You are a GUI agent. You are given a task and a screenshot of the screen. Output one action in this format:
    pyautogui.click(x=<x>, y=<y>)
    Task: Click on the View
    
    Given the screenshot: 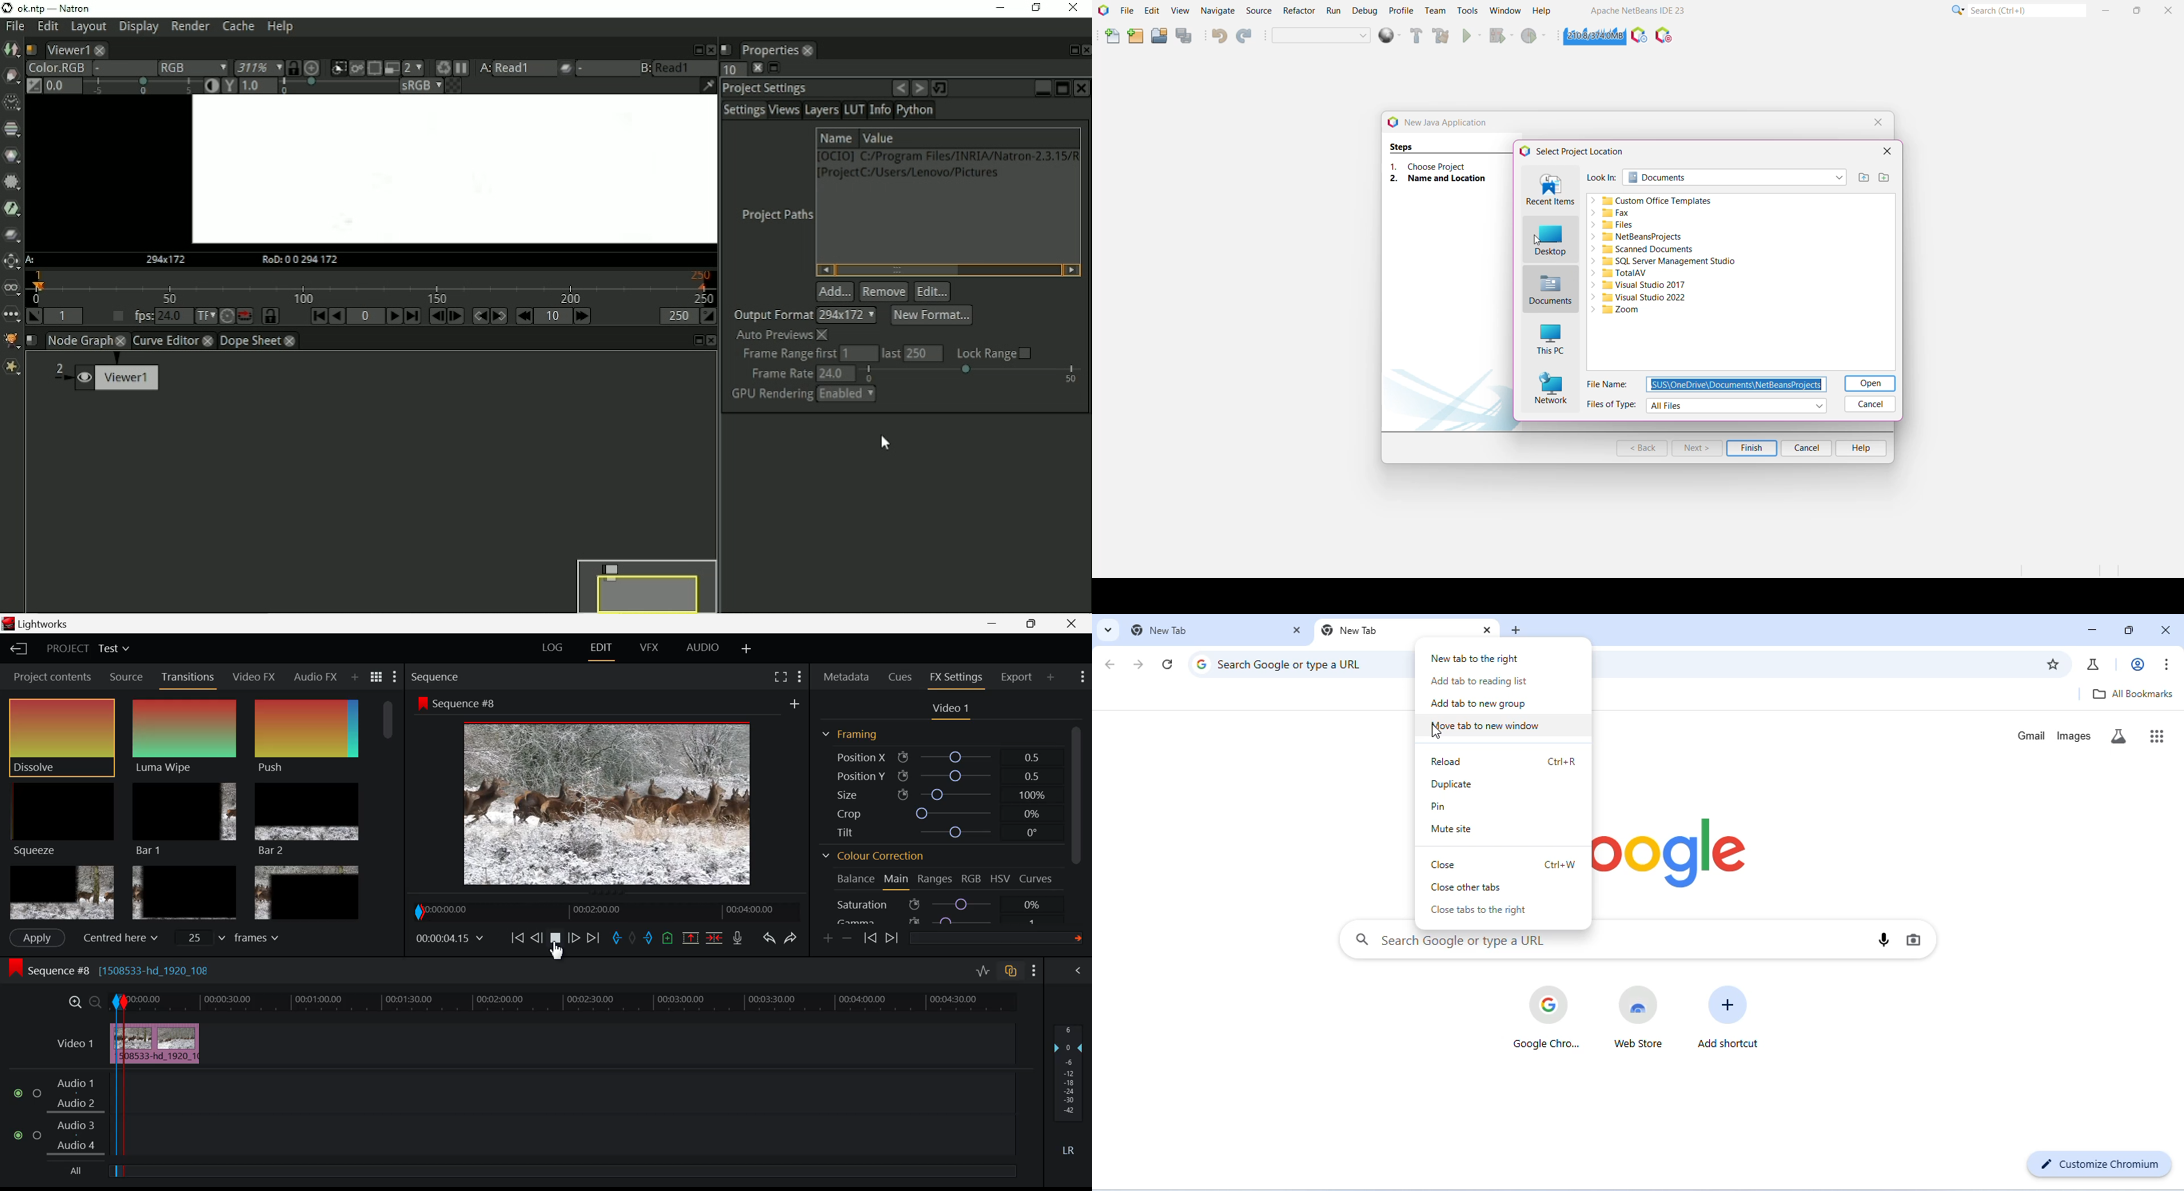 What is the action you would take?
    pyautogui.click(x=1180, y=12)
    